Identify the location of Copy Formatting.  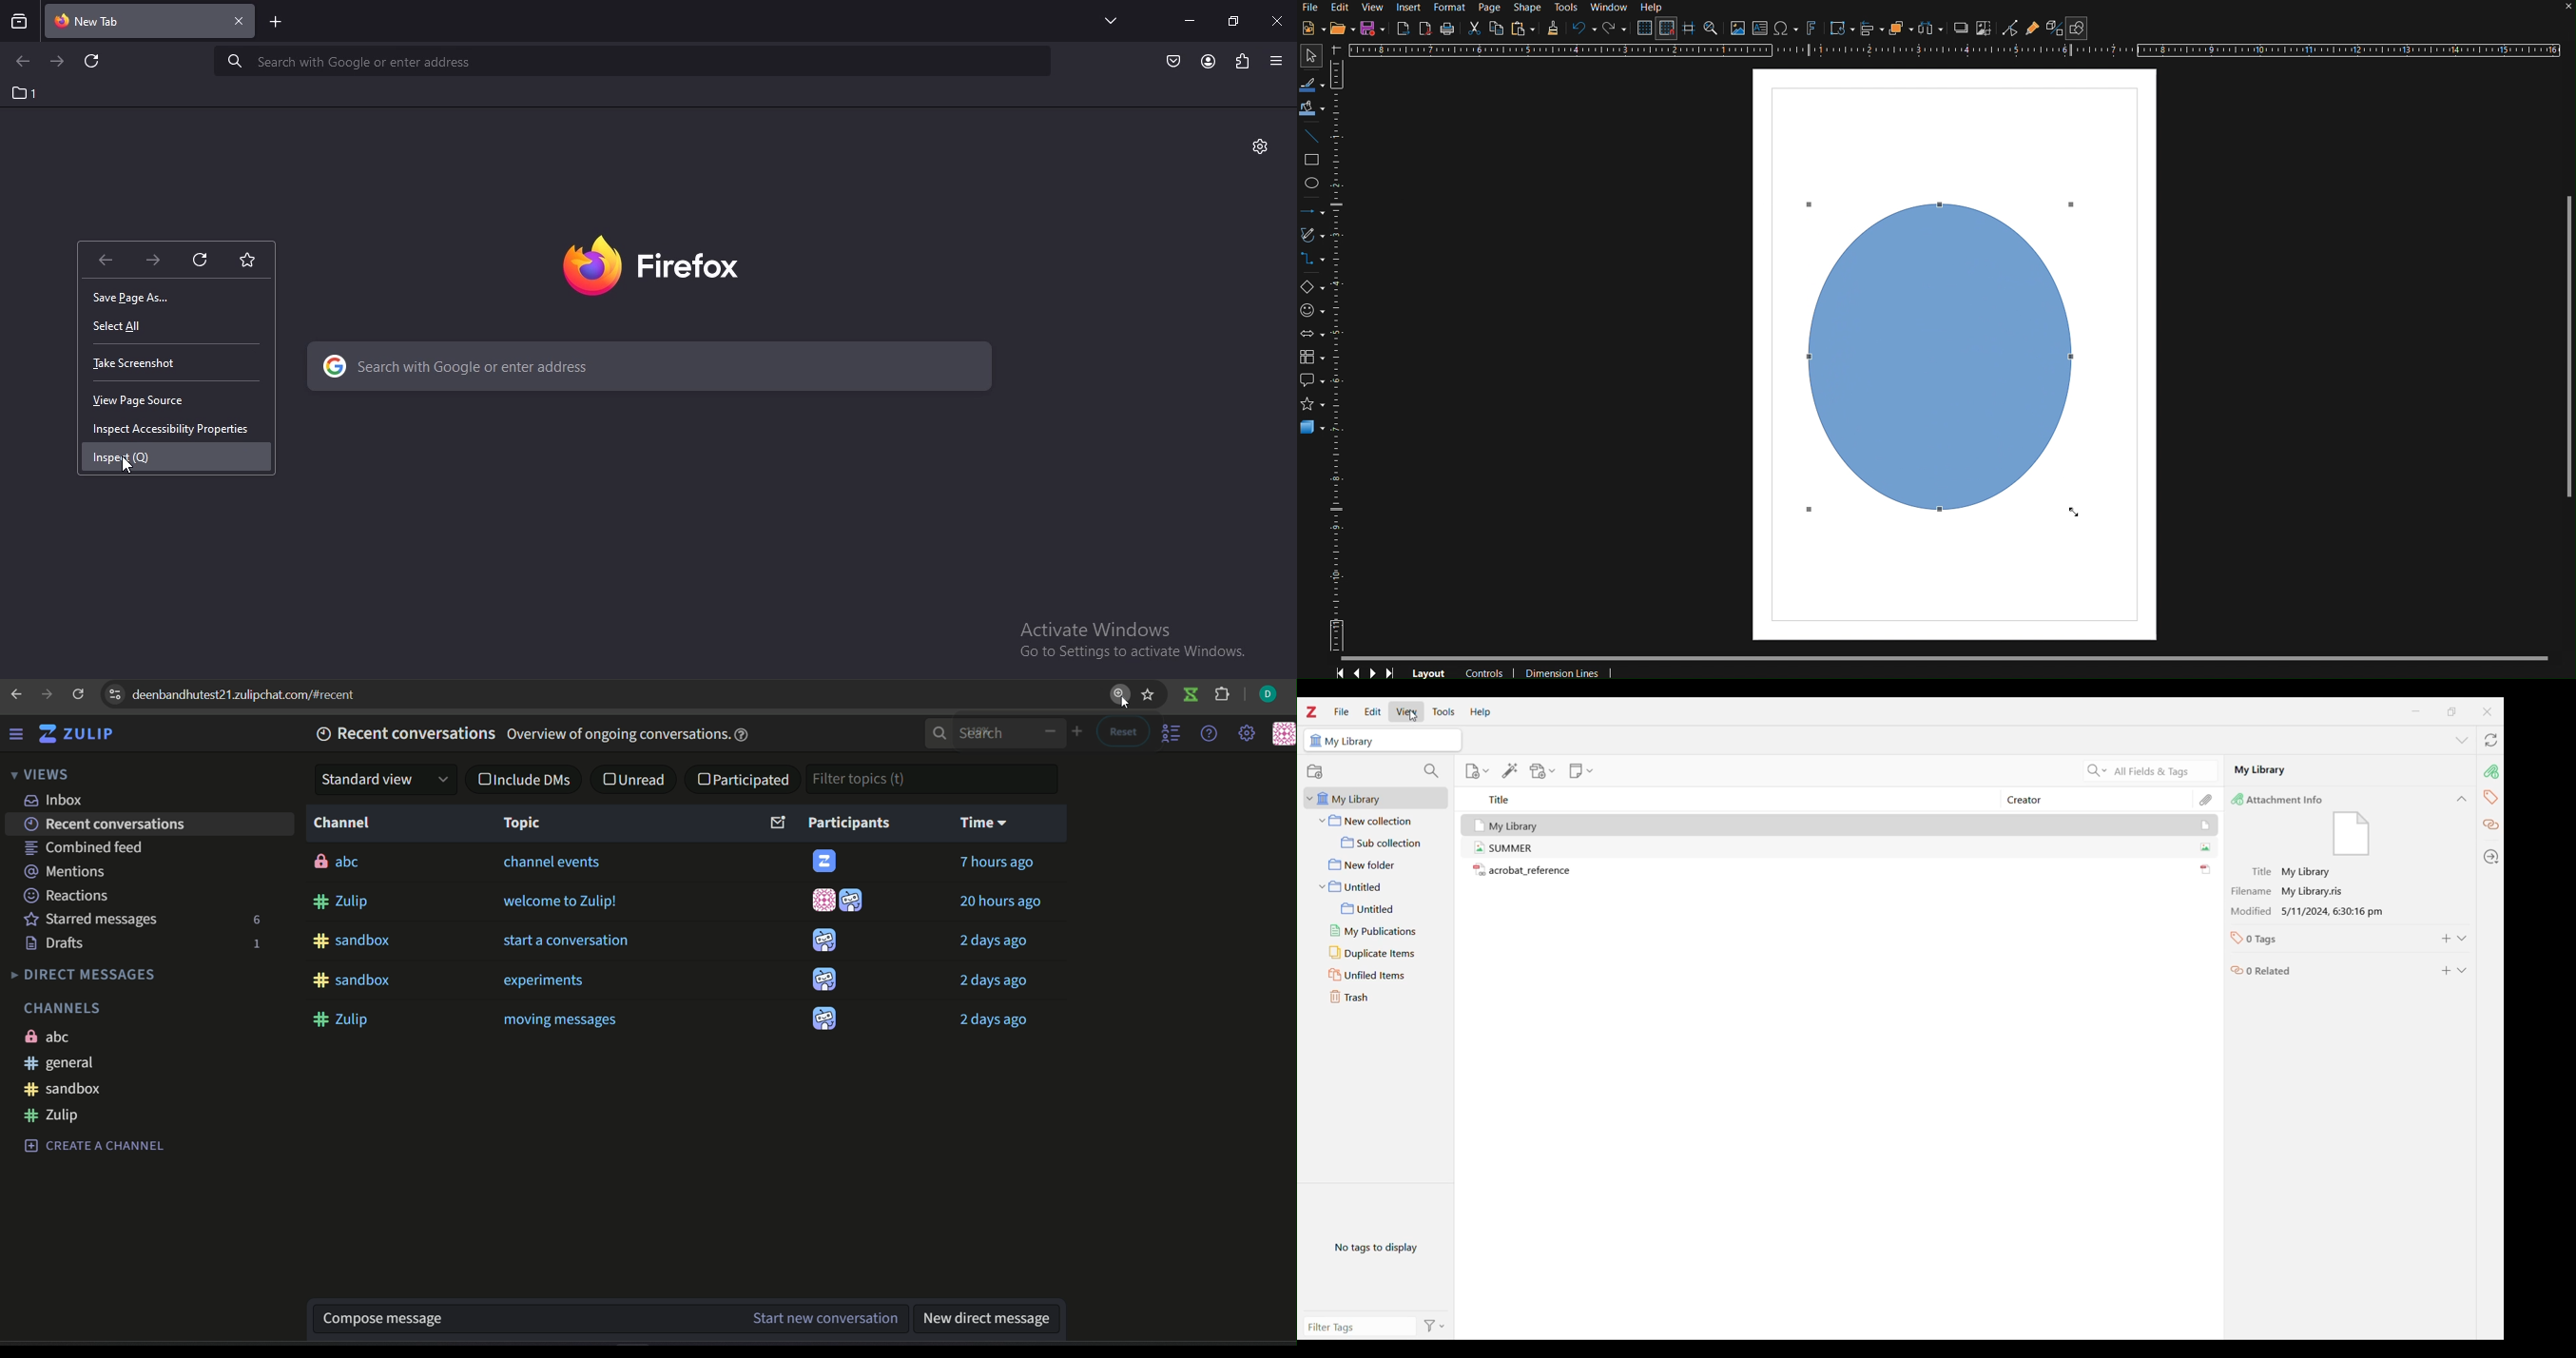
(1553, 29).